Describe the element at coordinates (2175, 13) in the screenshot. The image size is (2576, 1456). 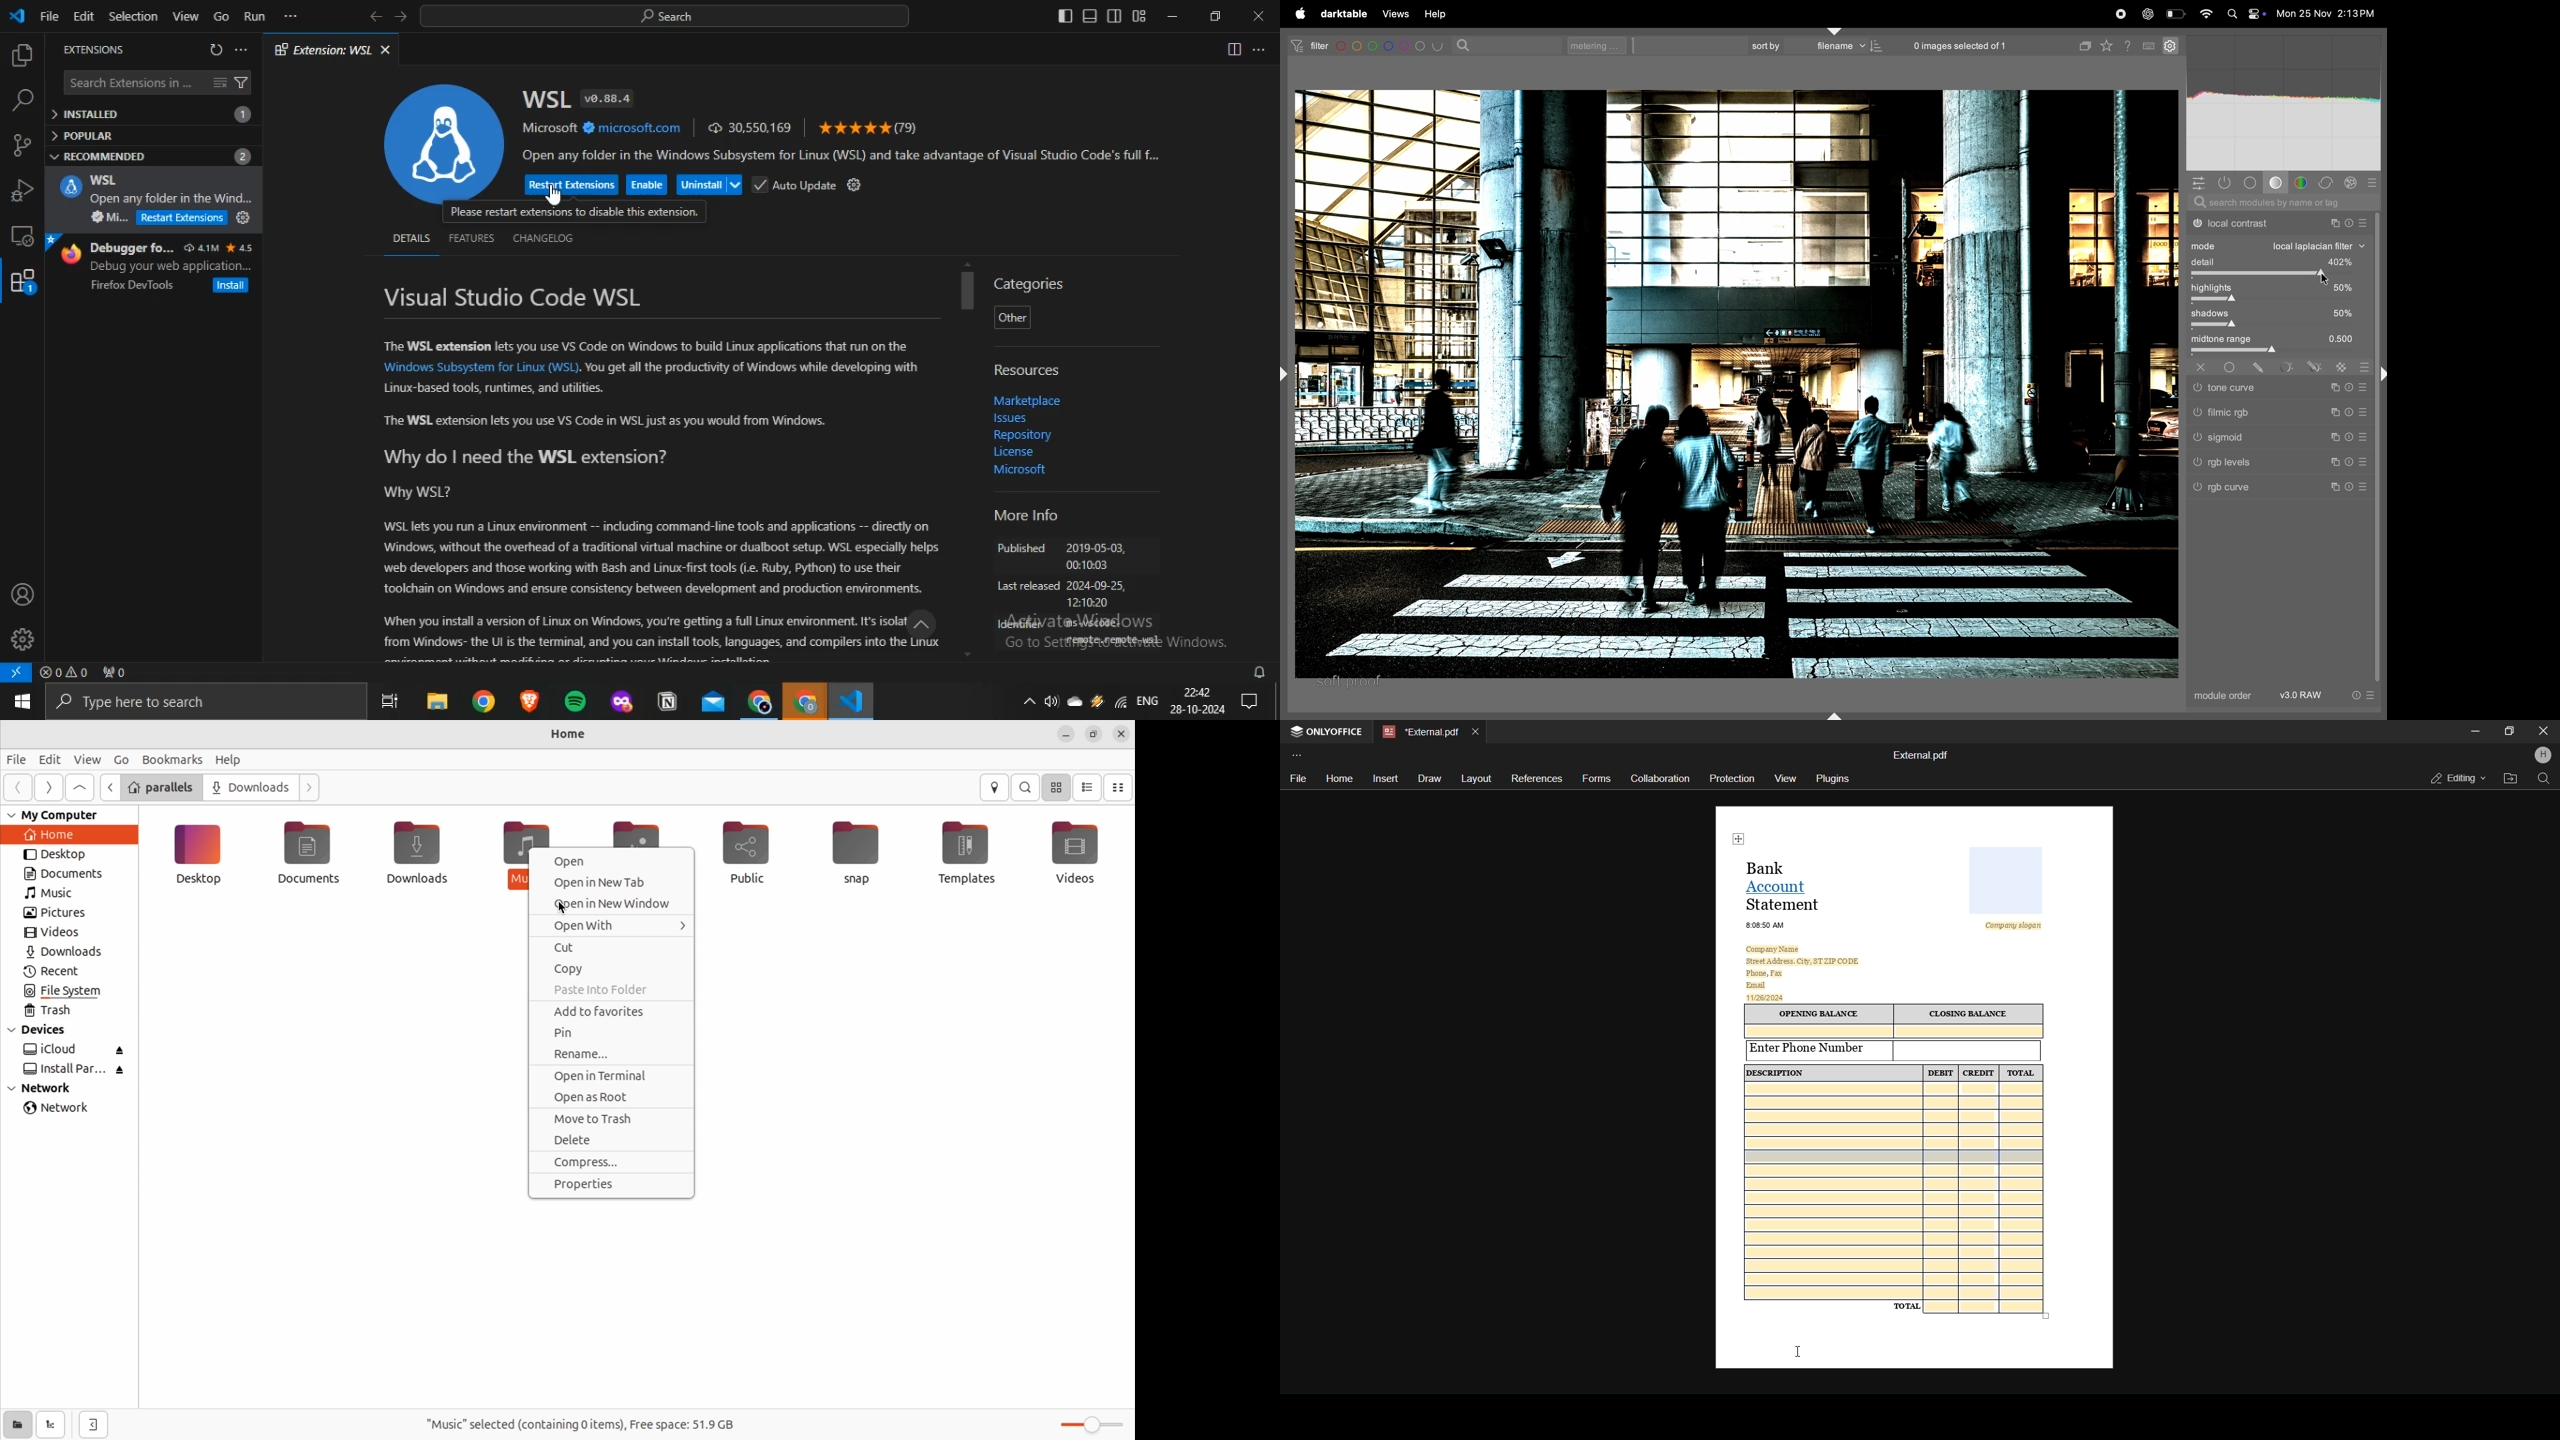
I see `battery` at that location.